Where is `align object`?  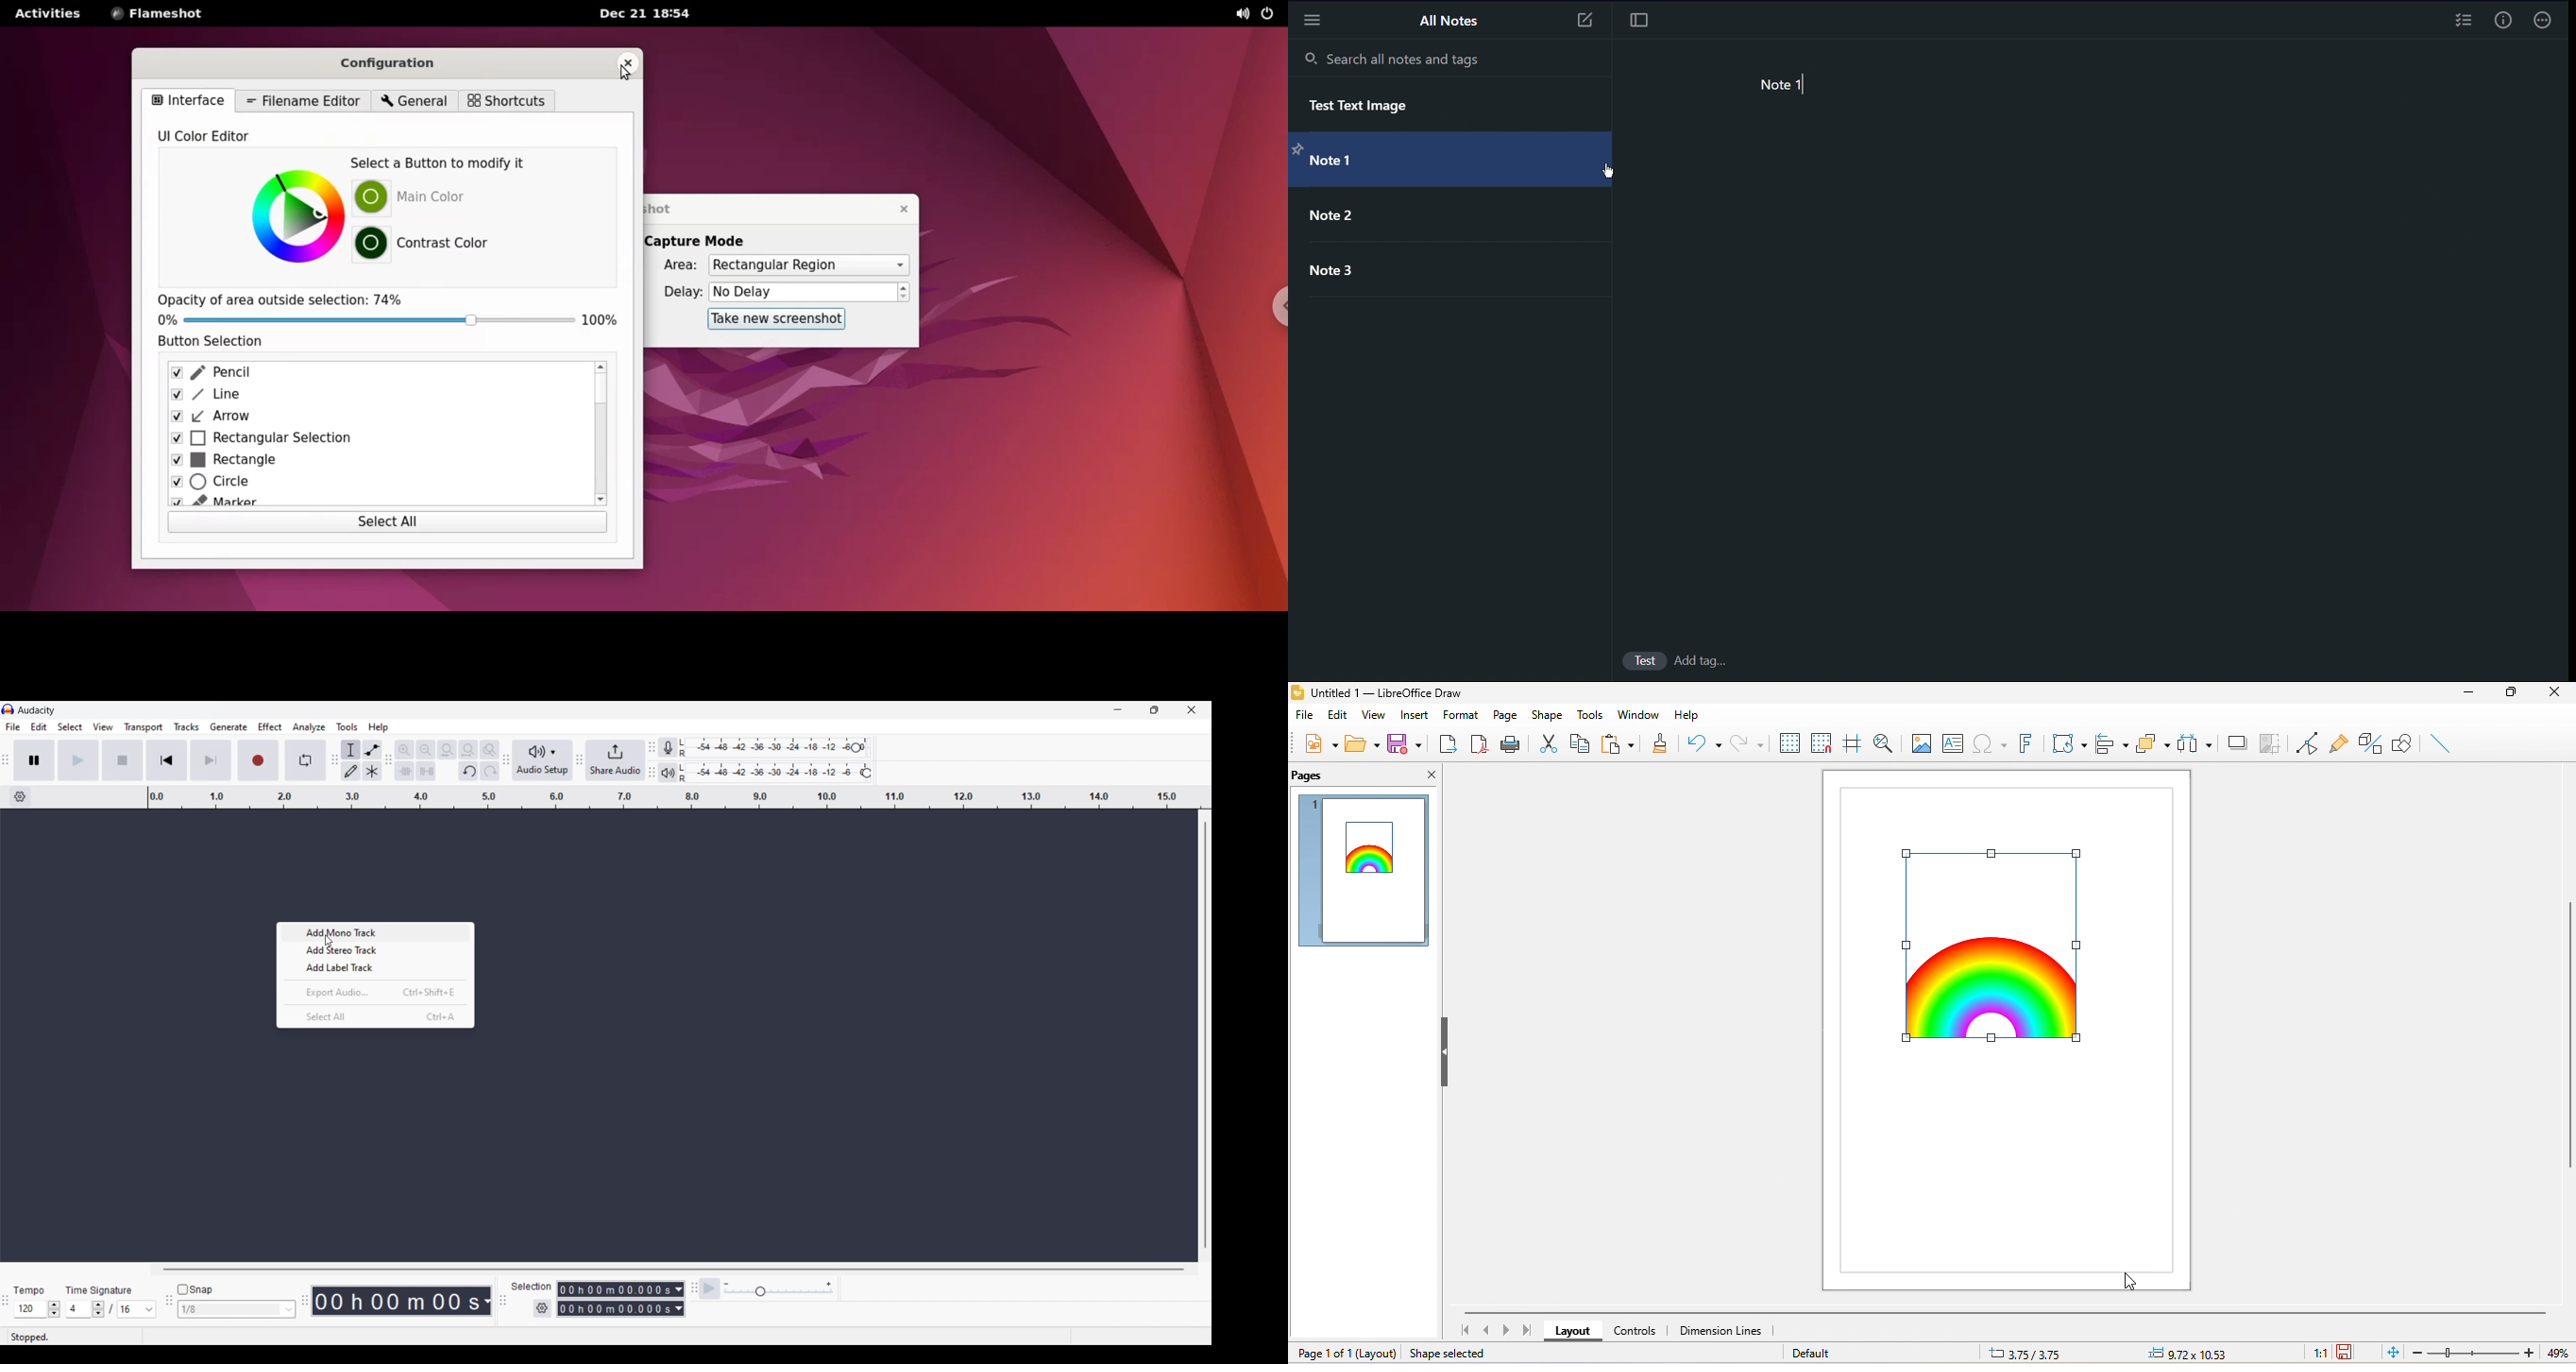
align object is located at coordinates (2109, 744).